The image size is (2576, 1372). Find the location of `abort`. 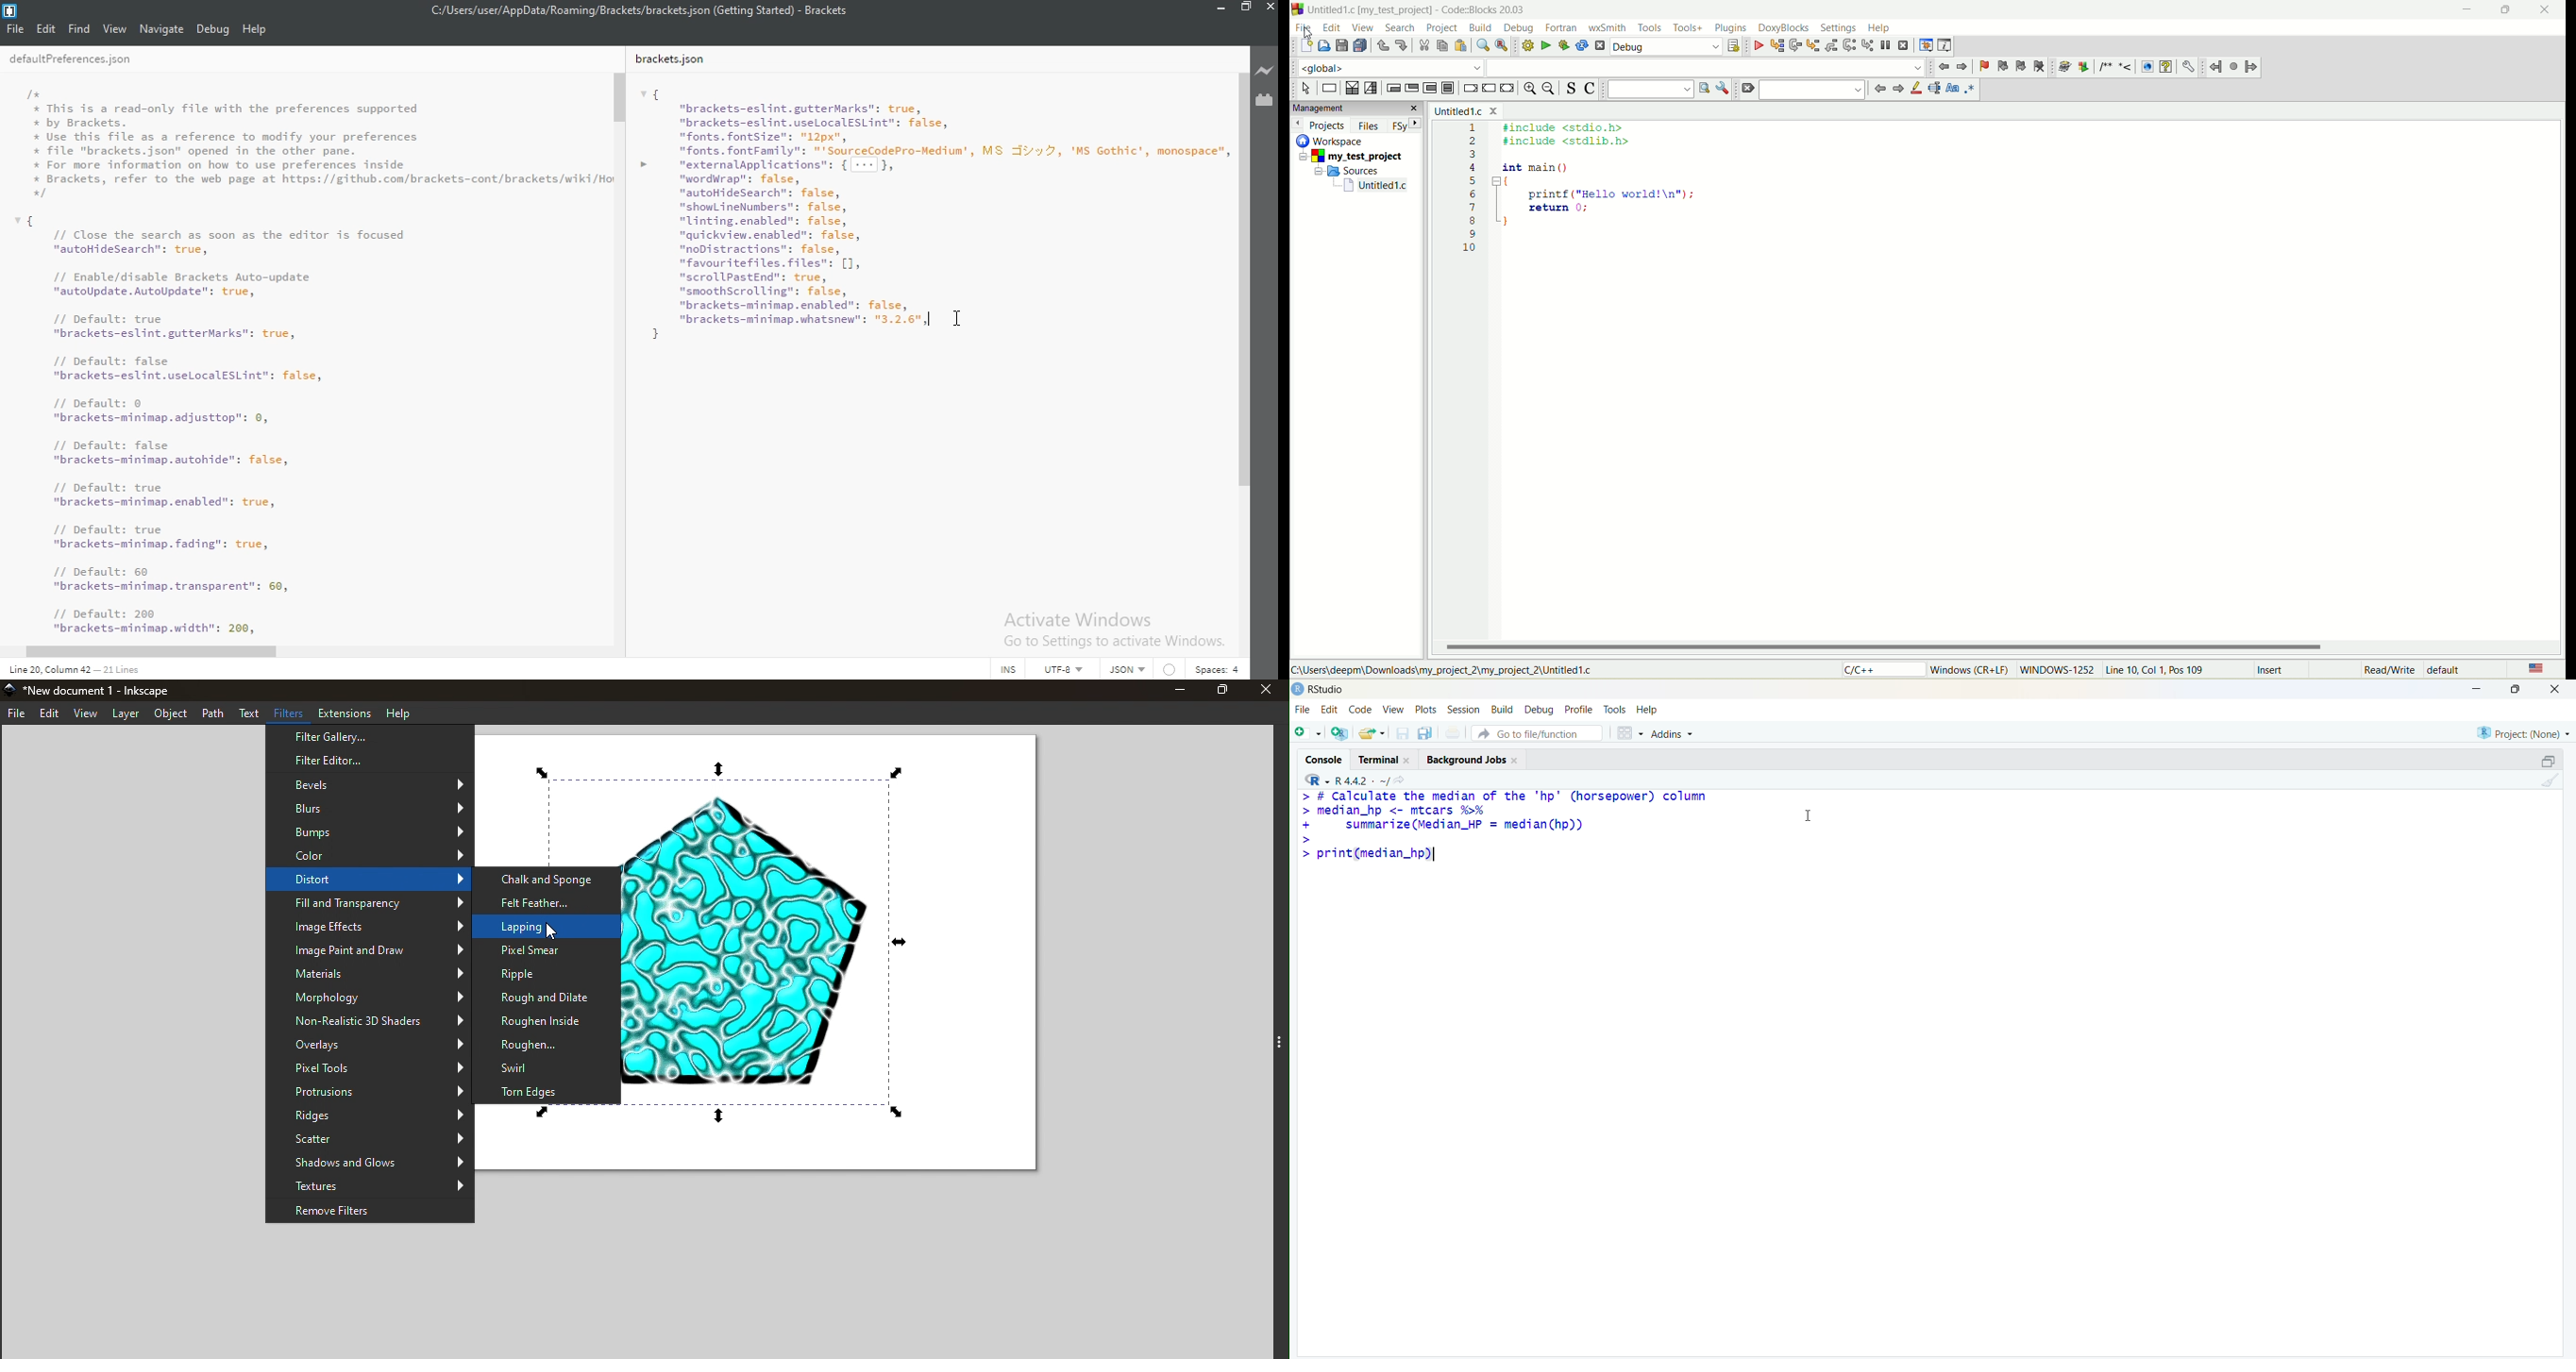

abort is located at coordinates (1601, 48).